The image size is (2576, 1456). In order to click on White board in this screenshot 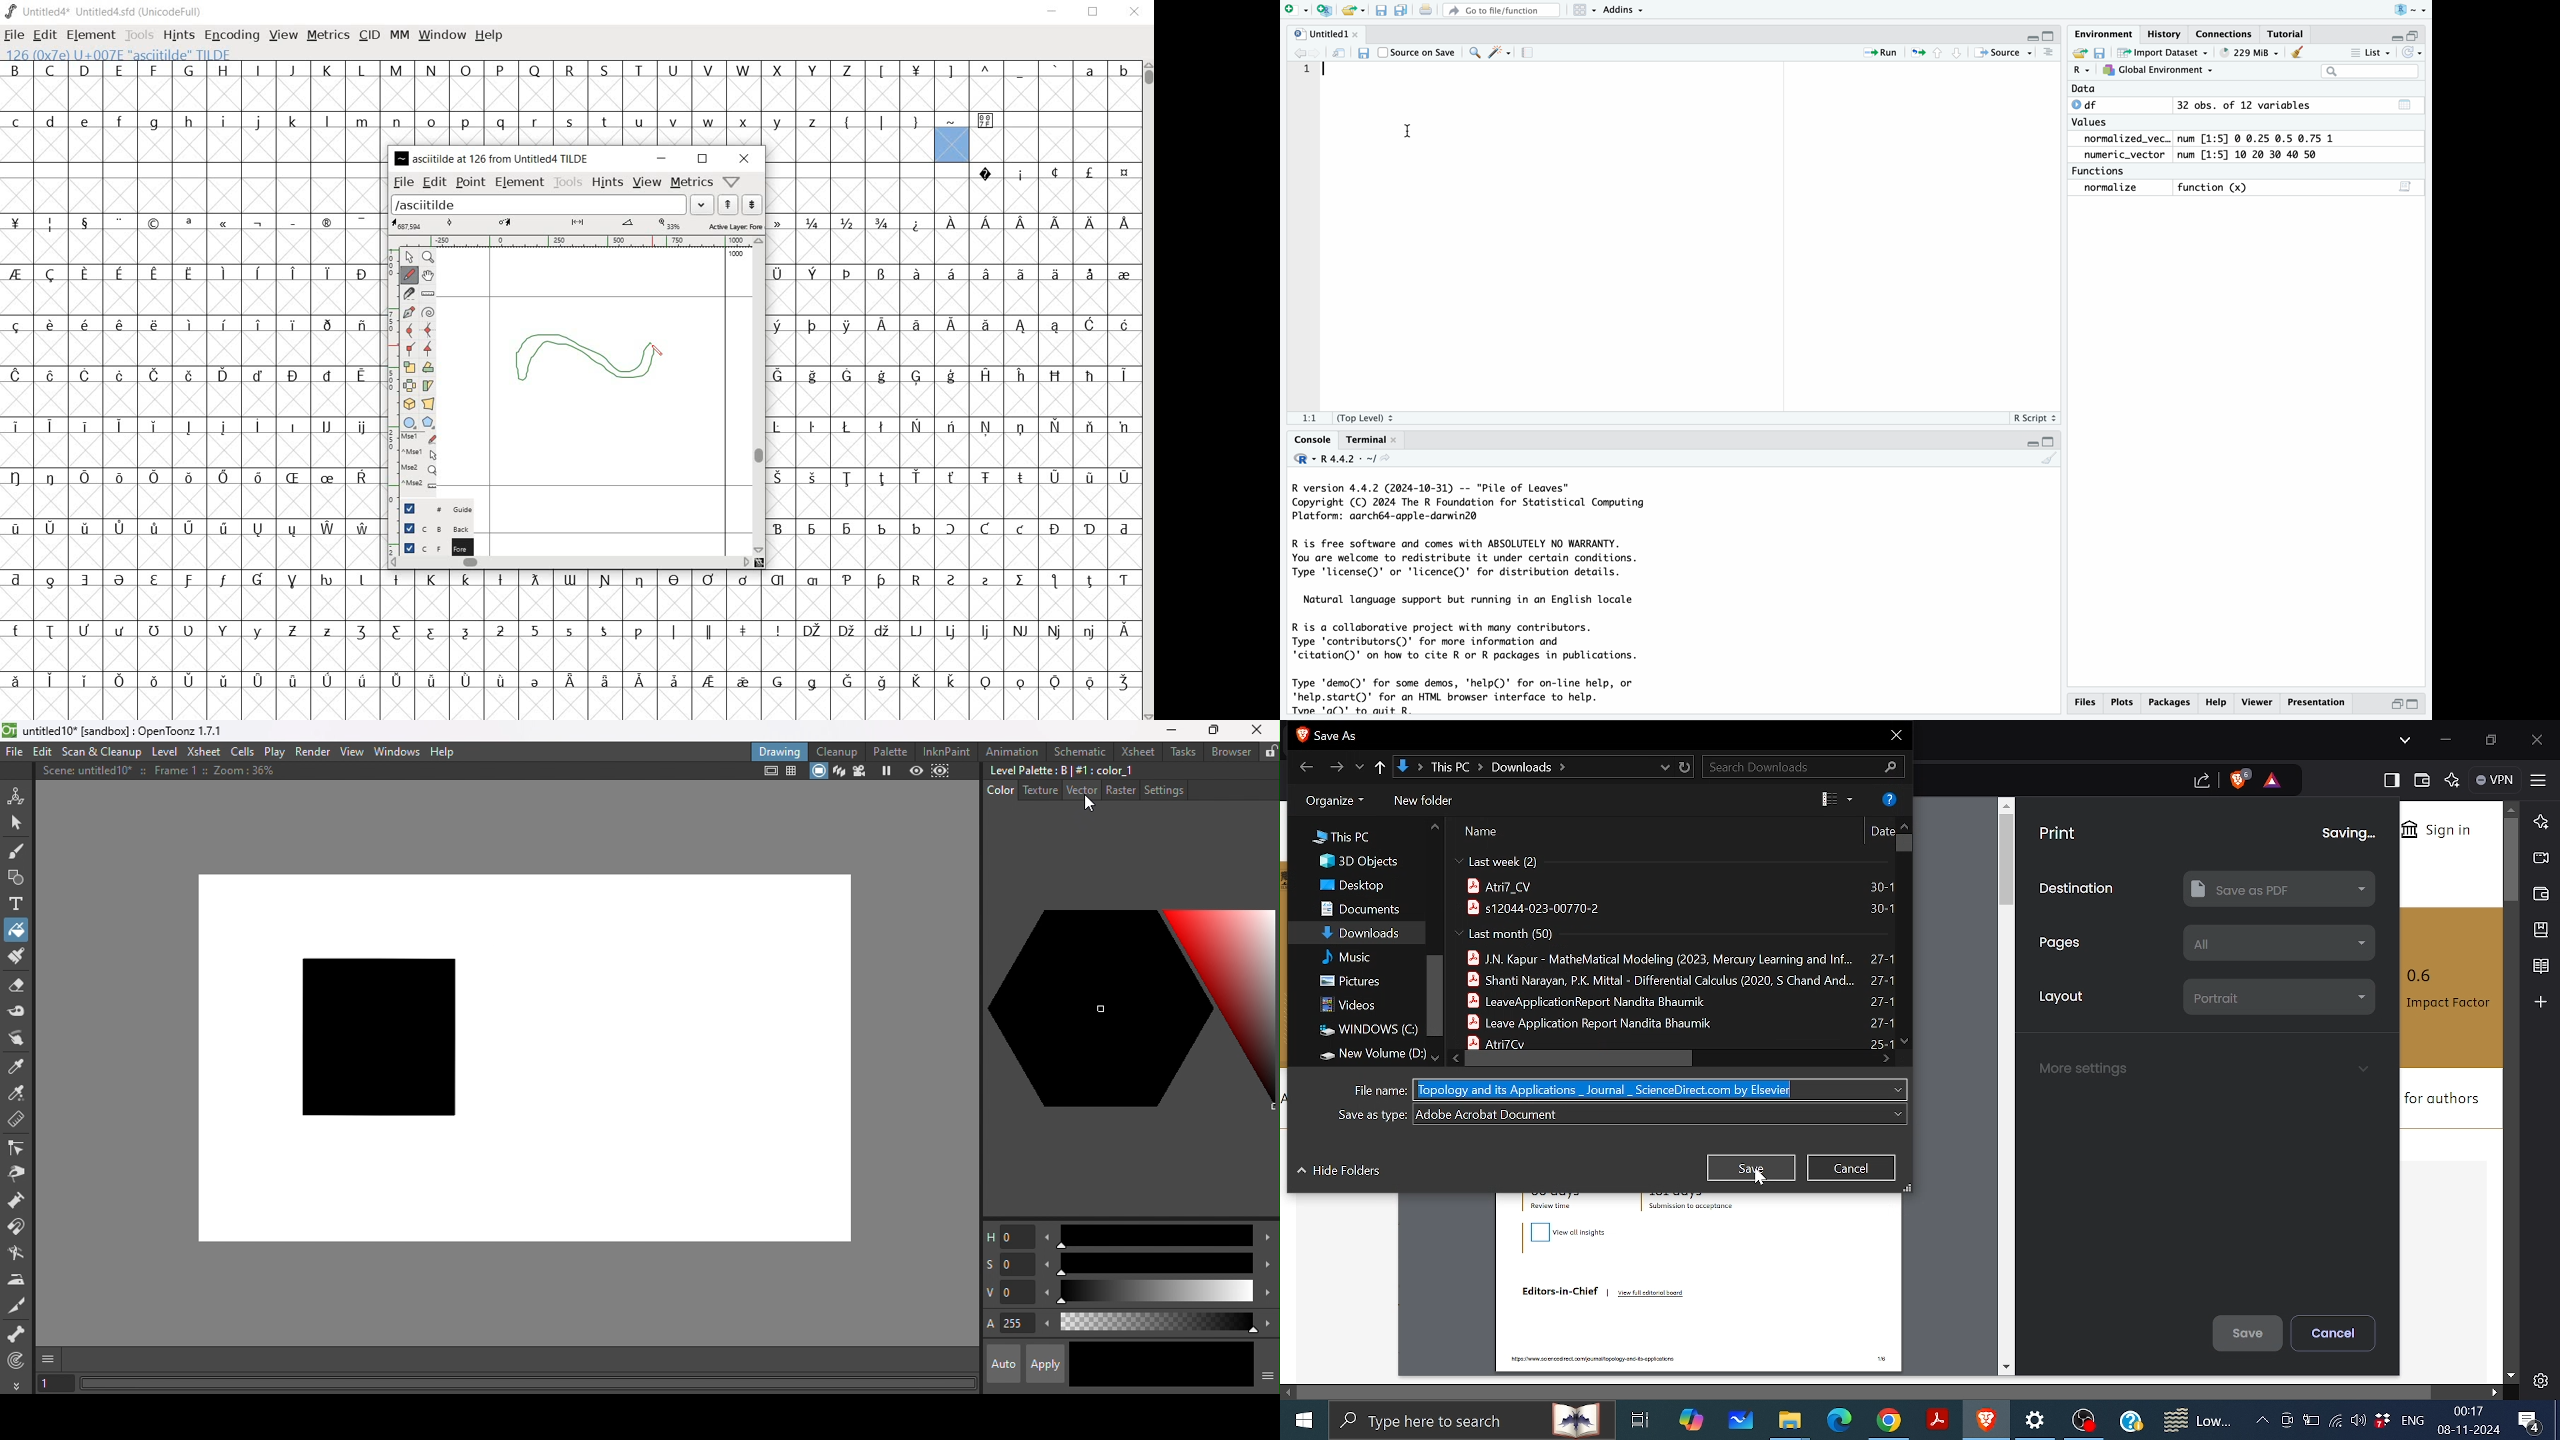, I will do `click(1741, 1424)`.